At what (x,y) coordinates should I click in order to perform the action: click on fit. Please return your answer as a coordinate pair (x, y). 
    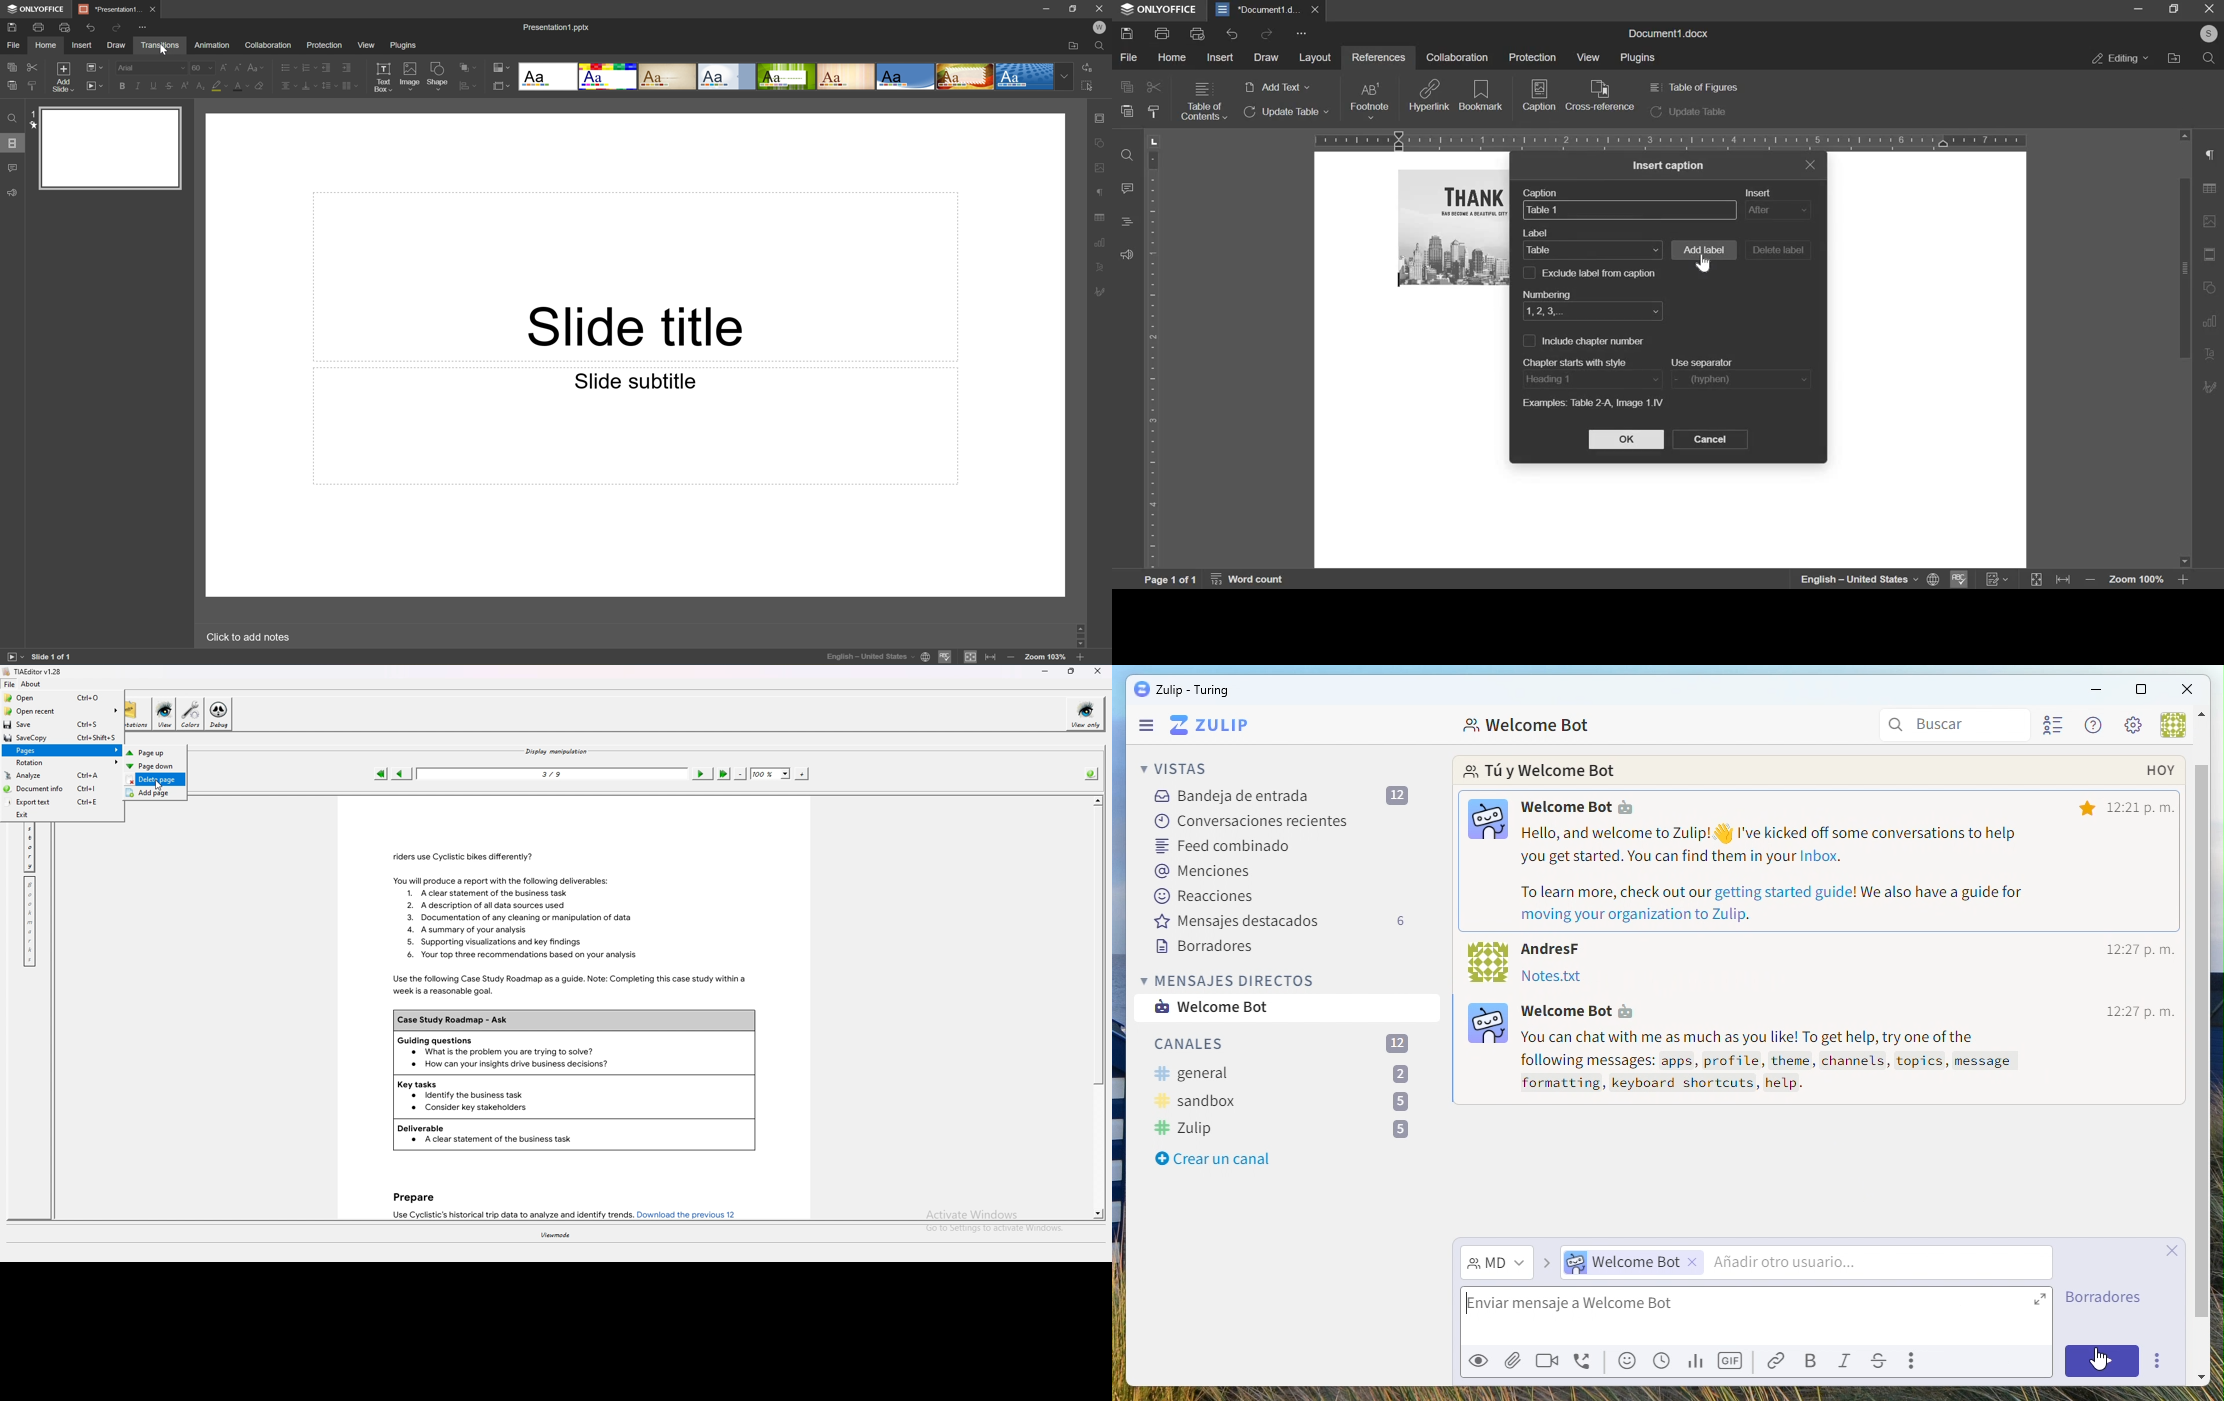
    Looking at the image, I should click on (2211, 256).